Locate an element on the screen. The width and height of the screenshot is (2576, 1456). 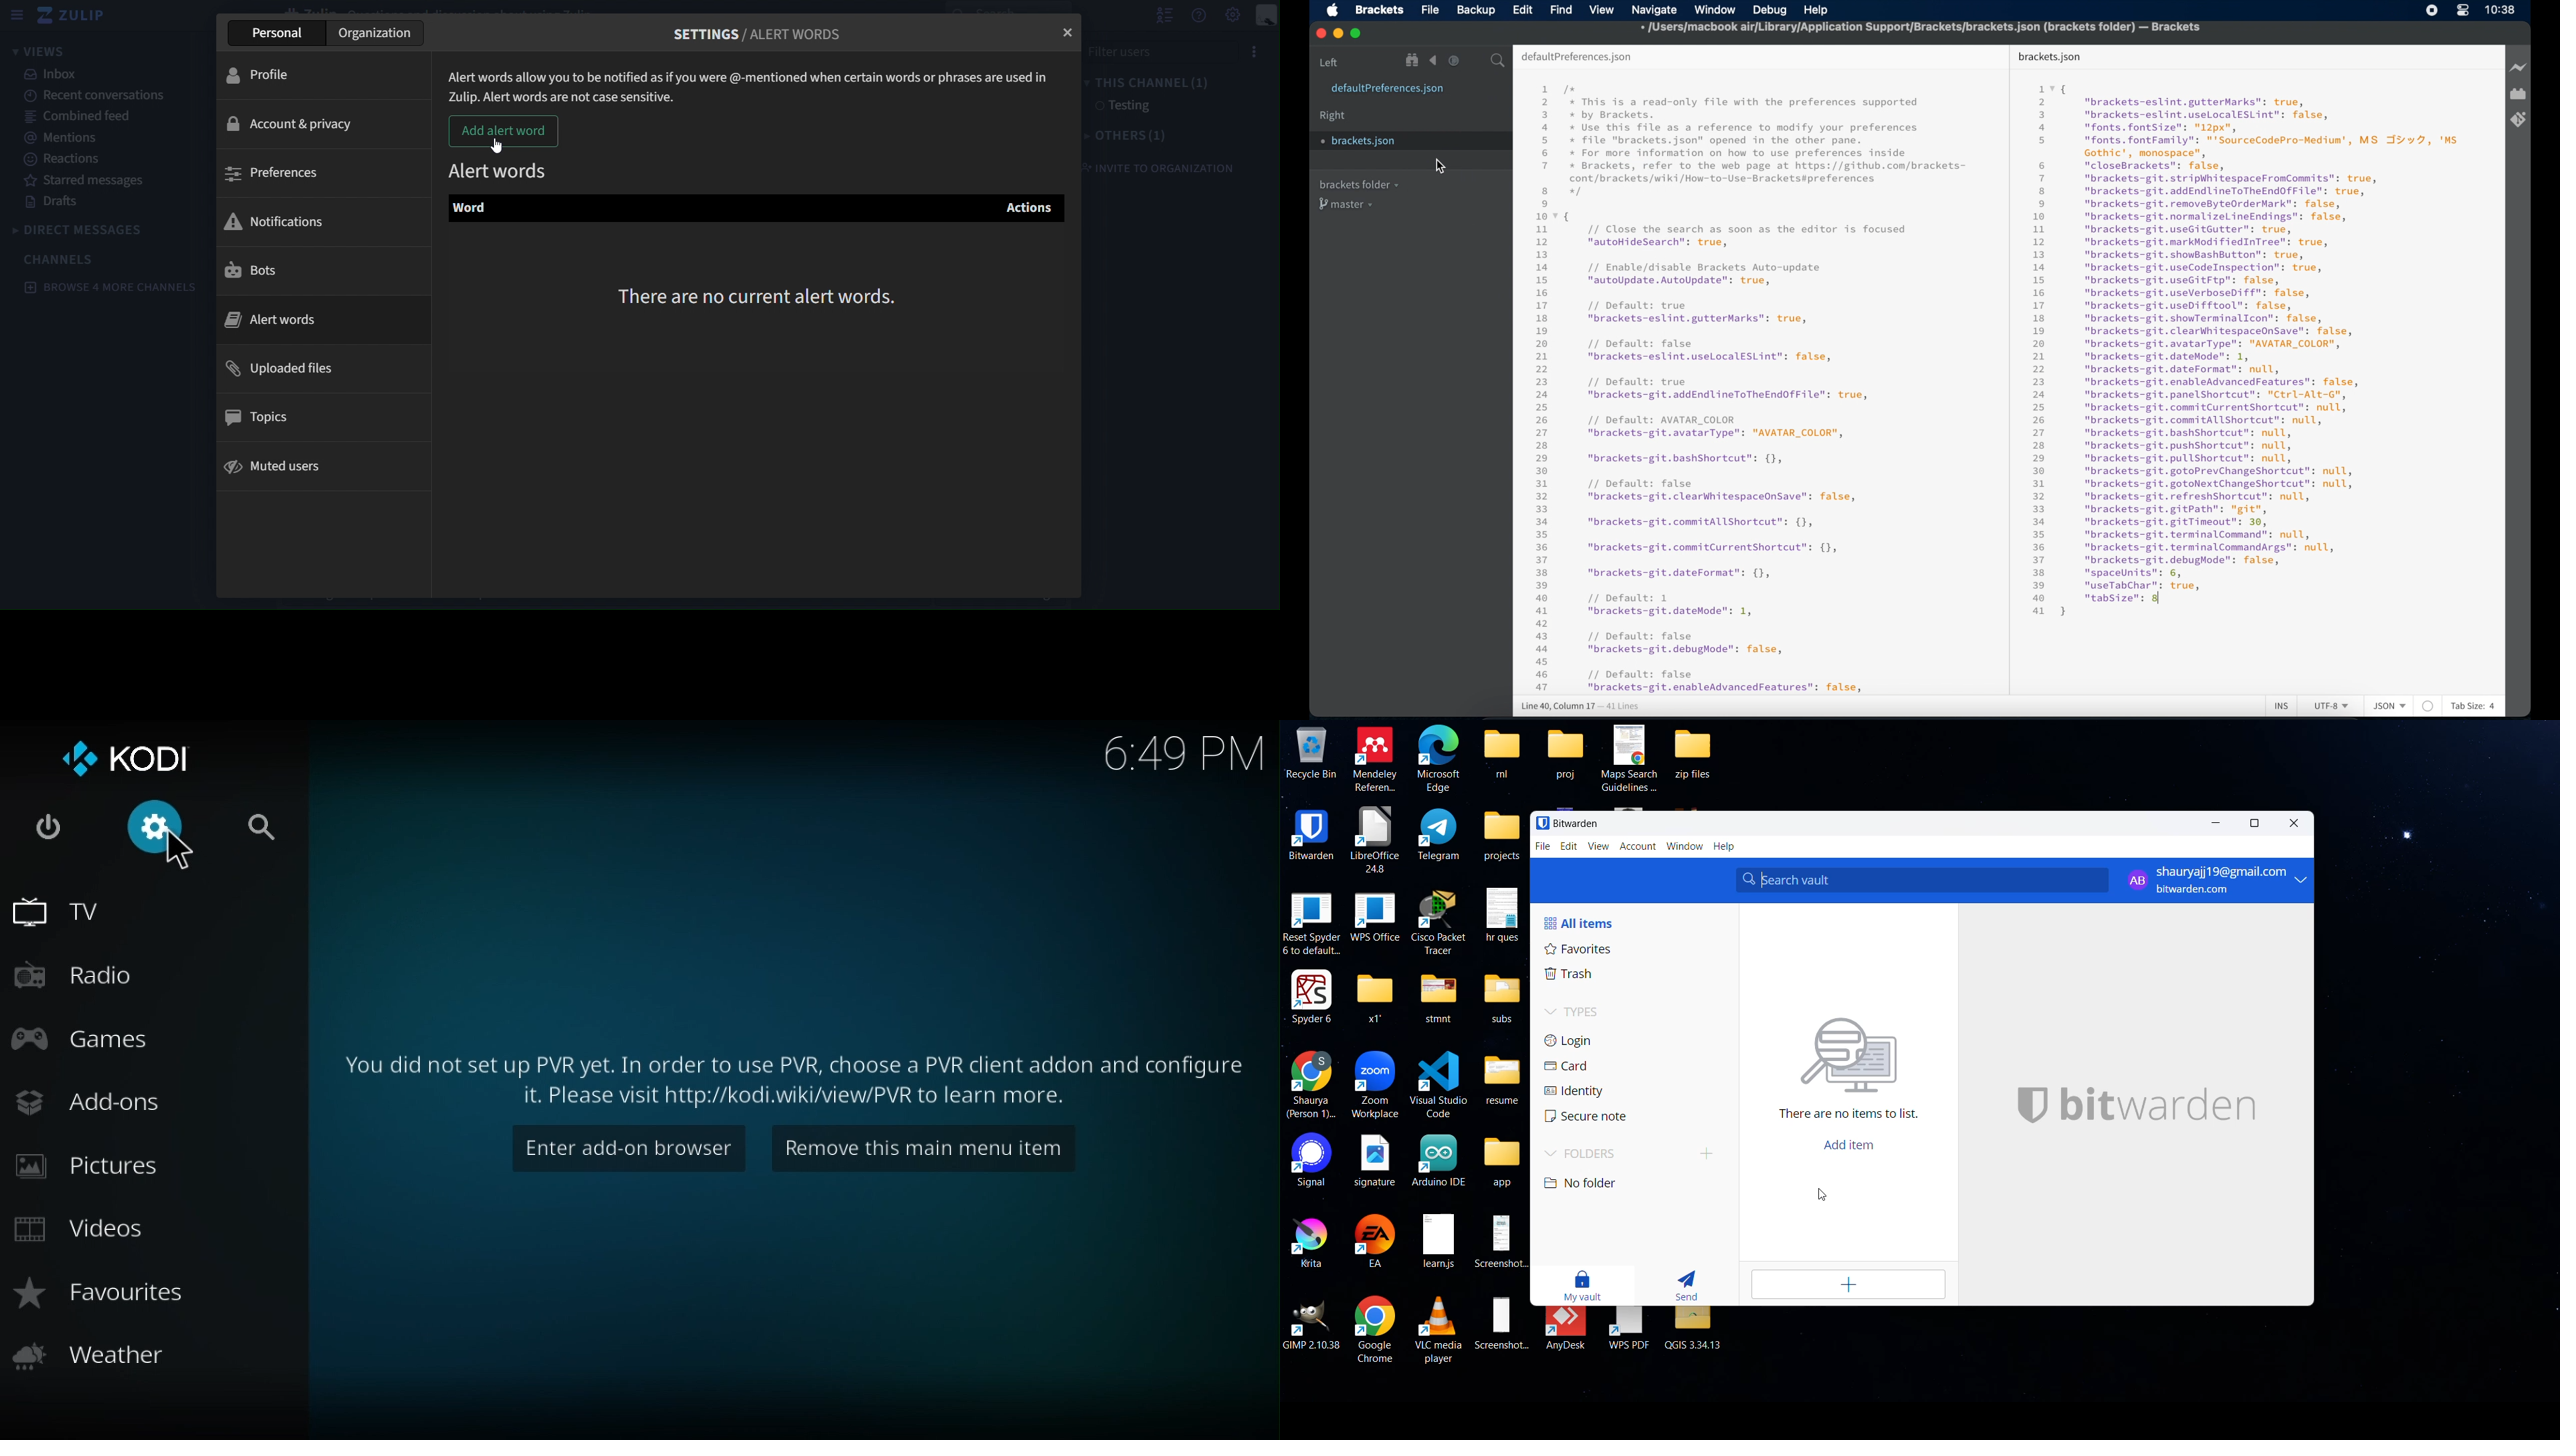
edit is located at coordinates (1522, 9).